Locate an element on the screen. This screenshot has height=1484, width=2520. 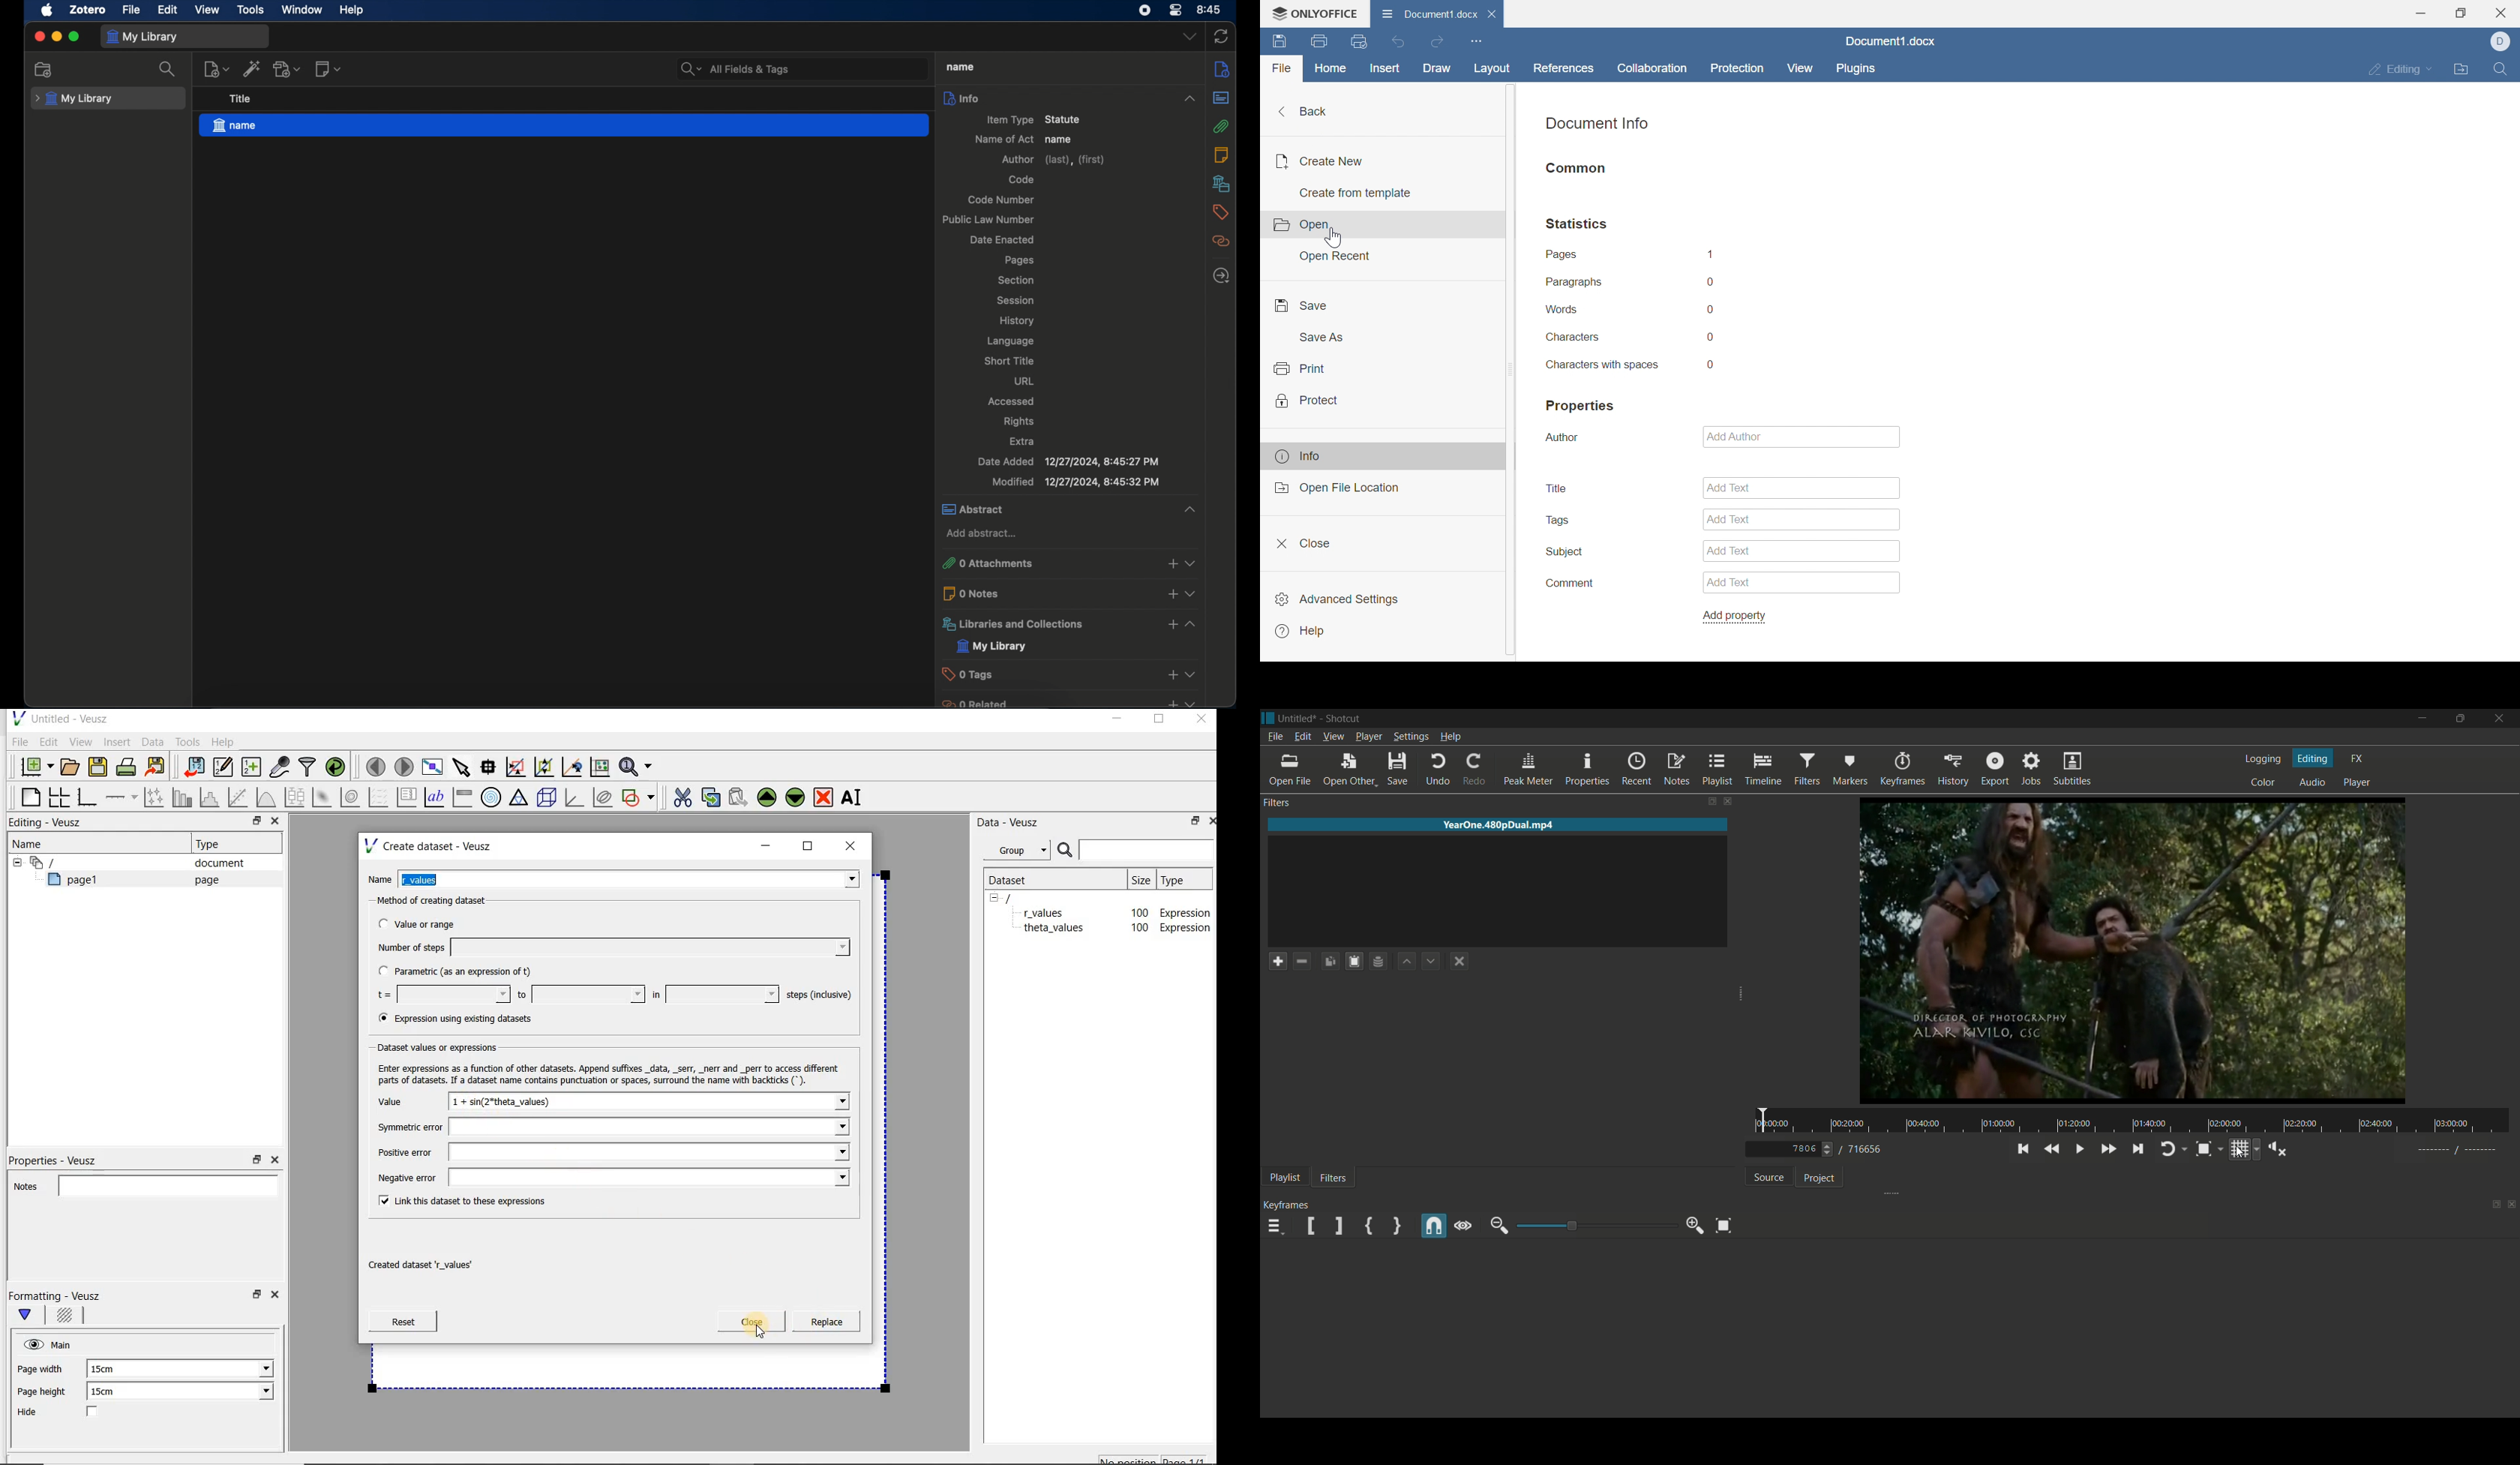
Move the selected widget down is located at coordinates (796, 797).